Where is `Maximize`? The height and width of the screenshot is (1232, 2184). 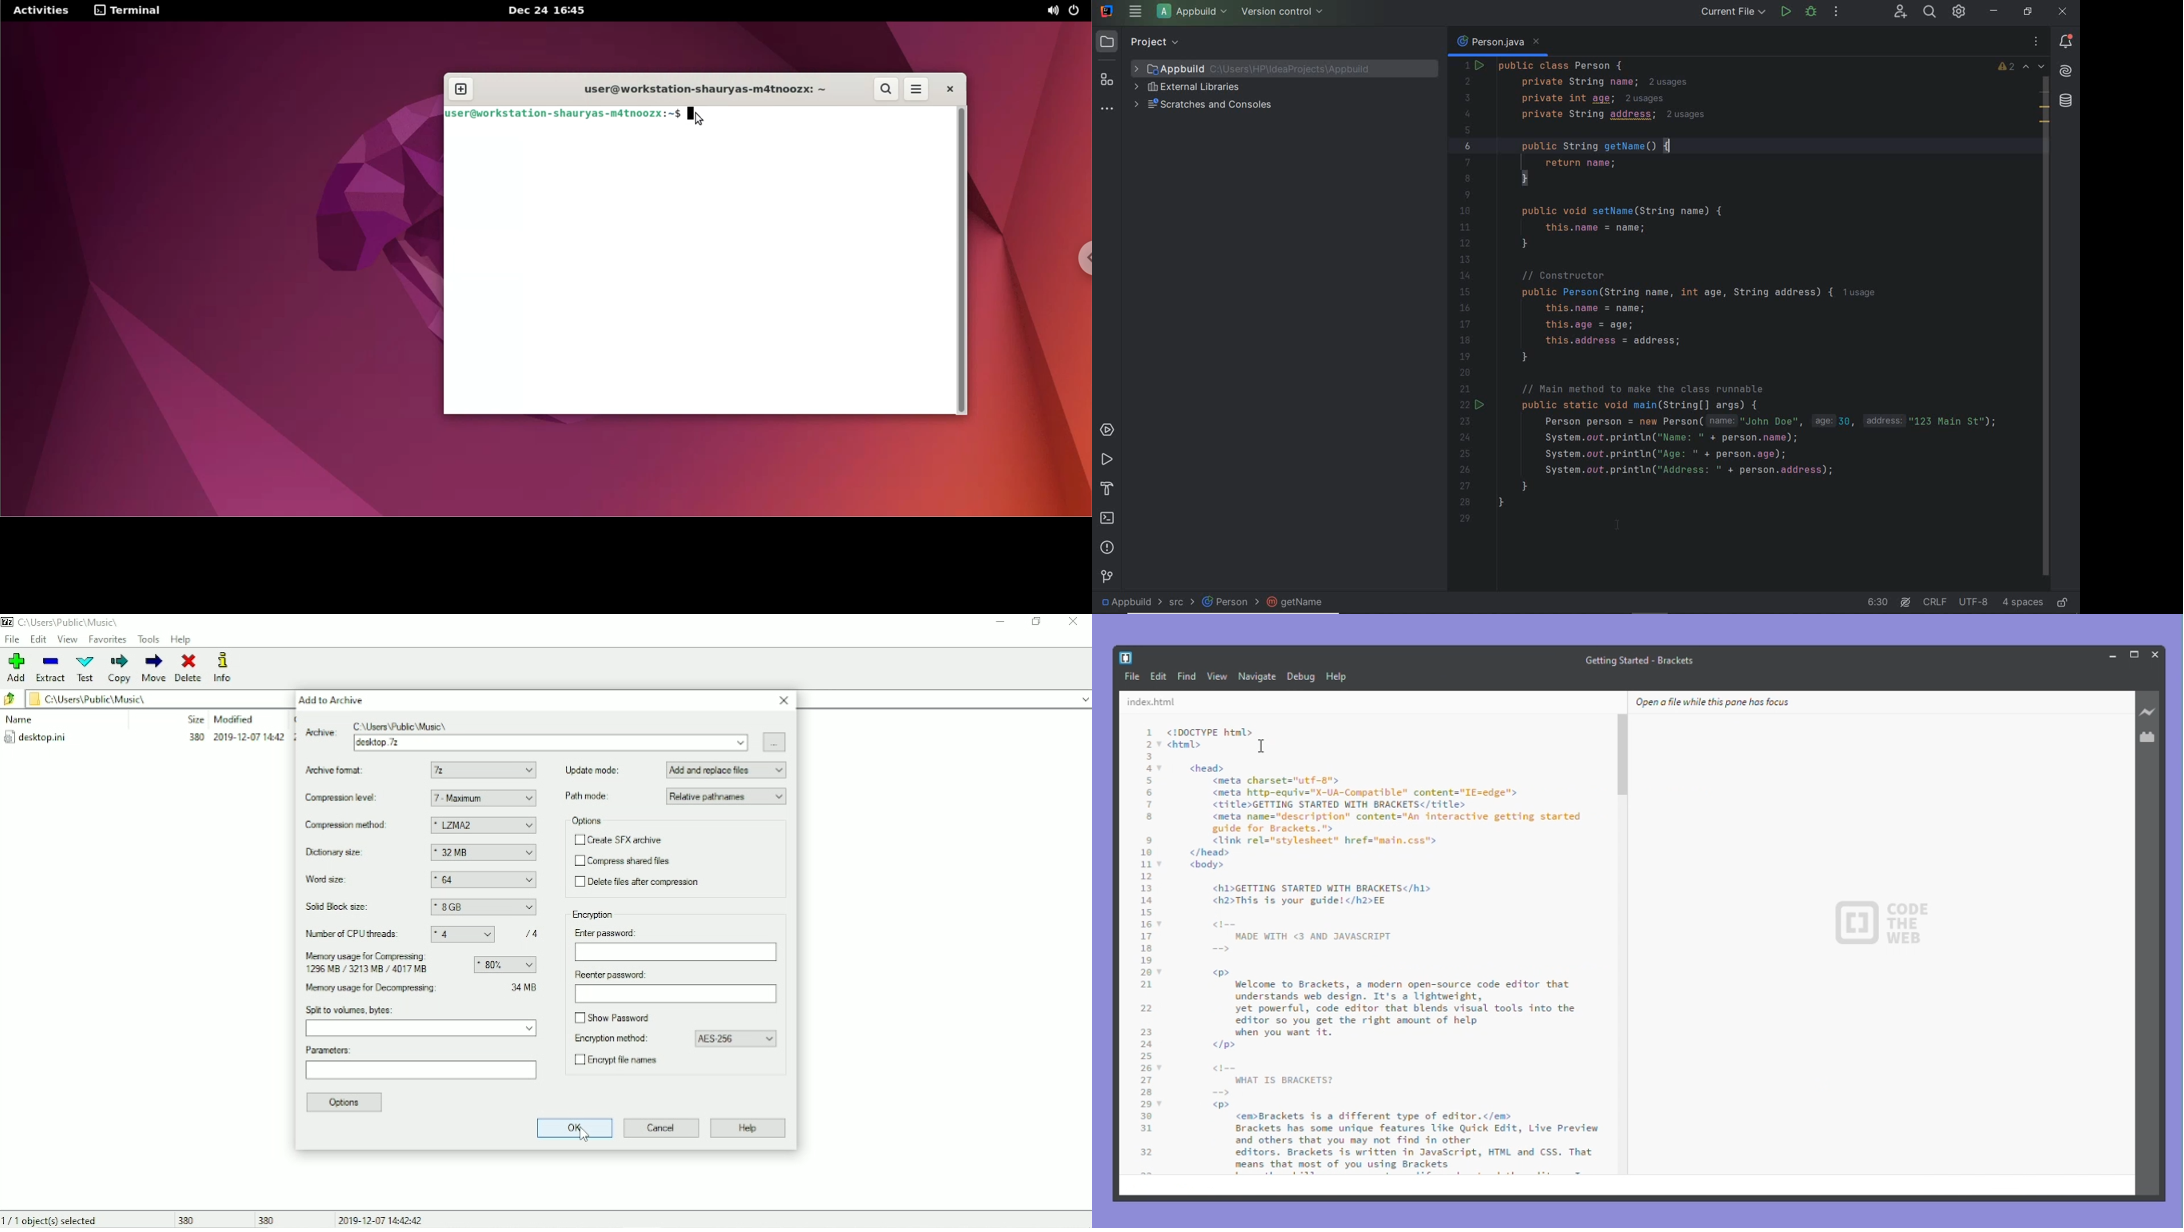
Maximize is located at coordinates (2137, 653).